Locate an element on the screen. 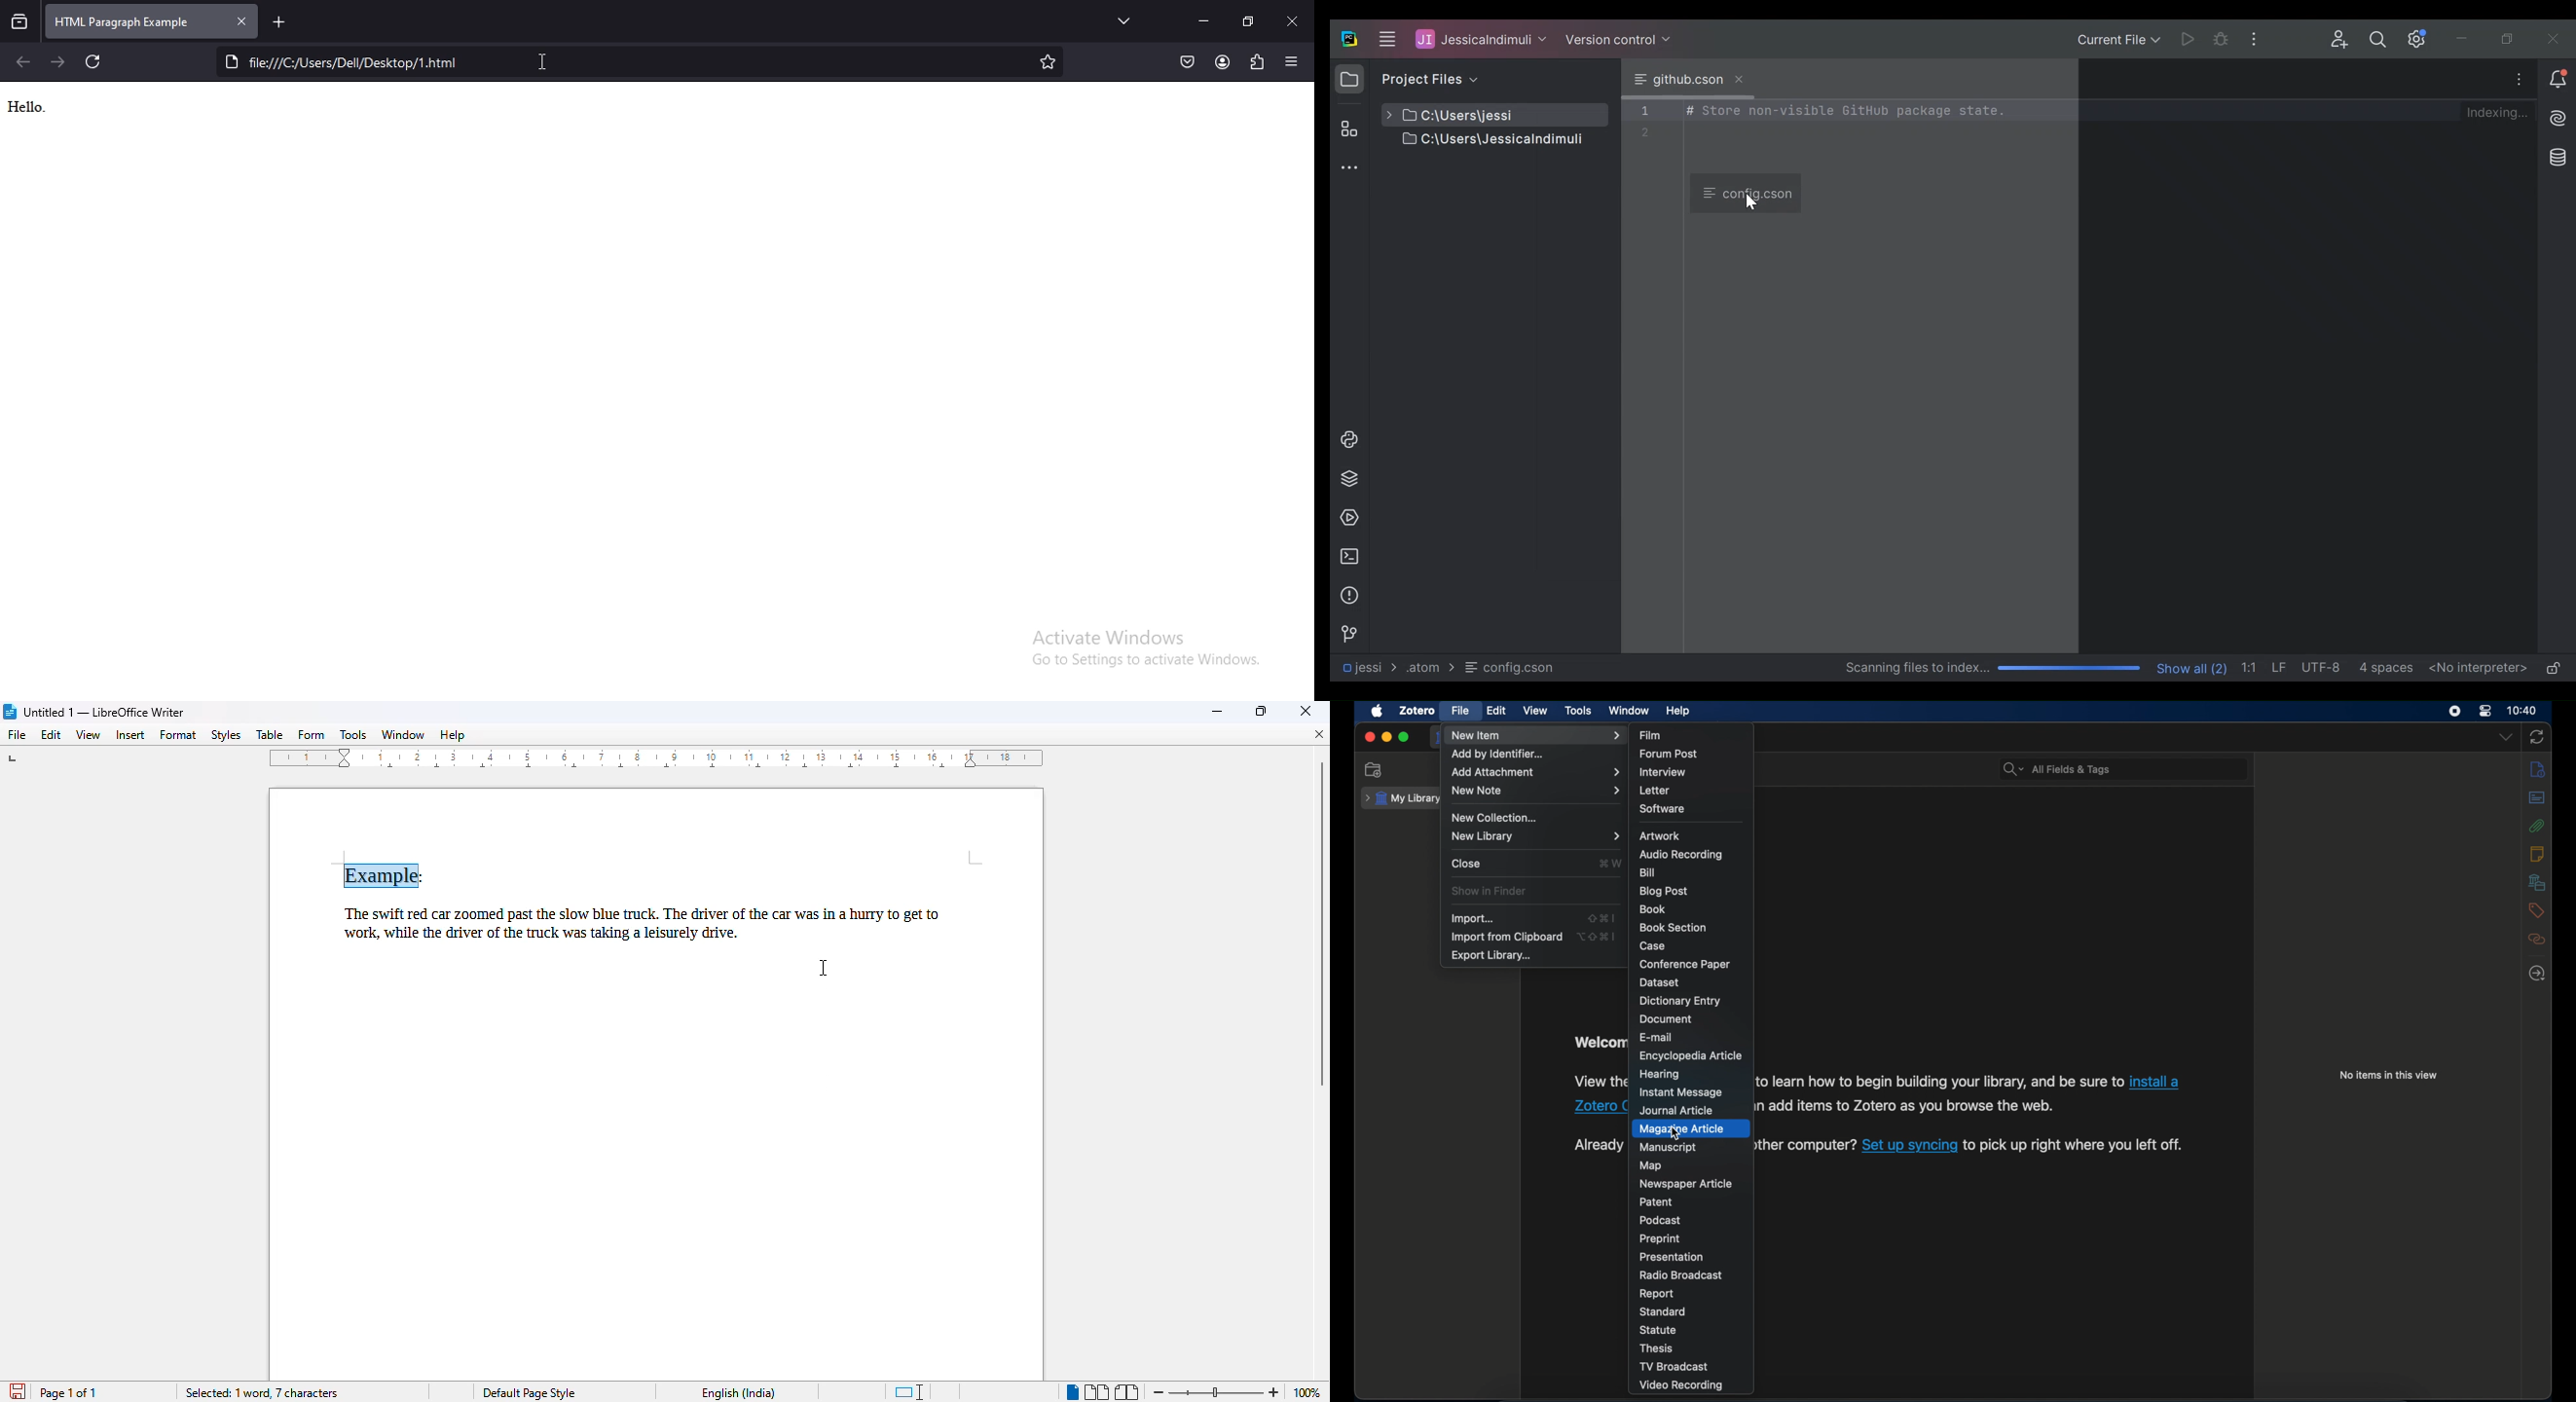 The height and width of the screenshot is (1428, 2576). styles is located at coordinates (227, 735).